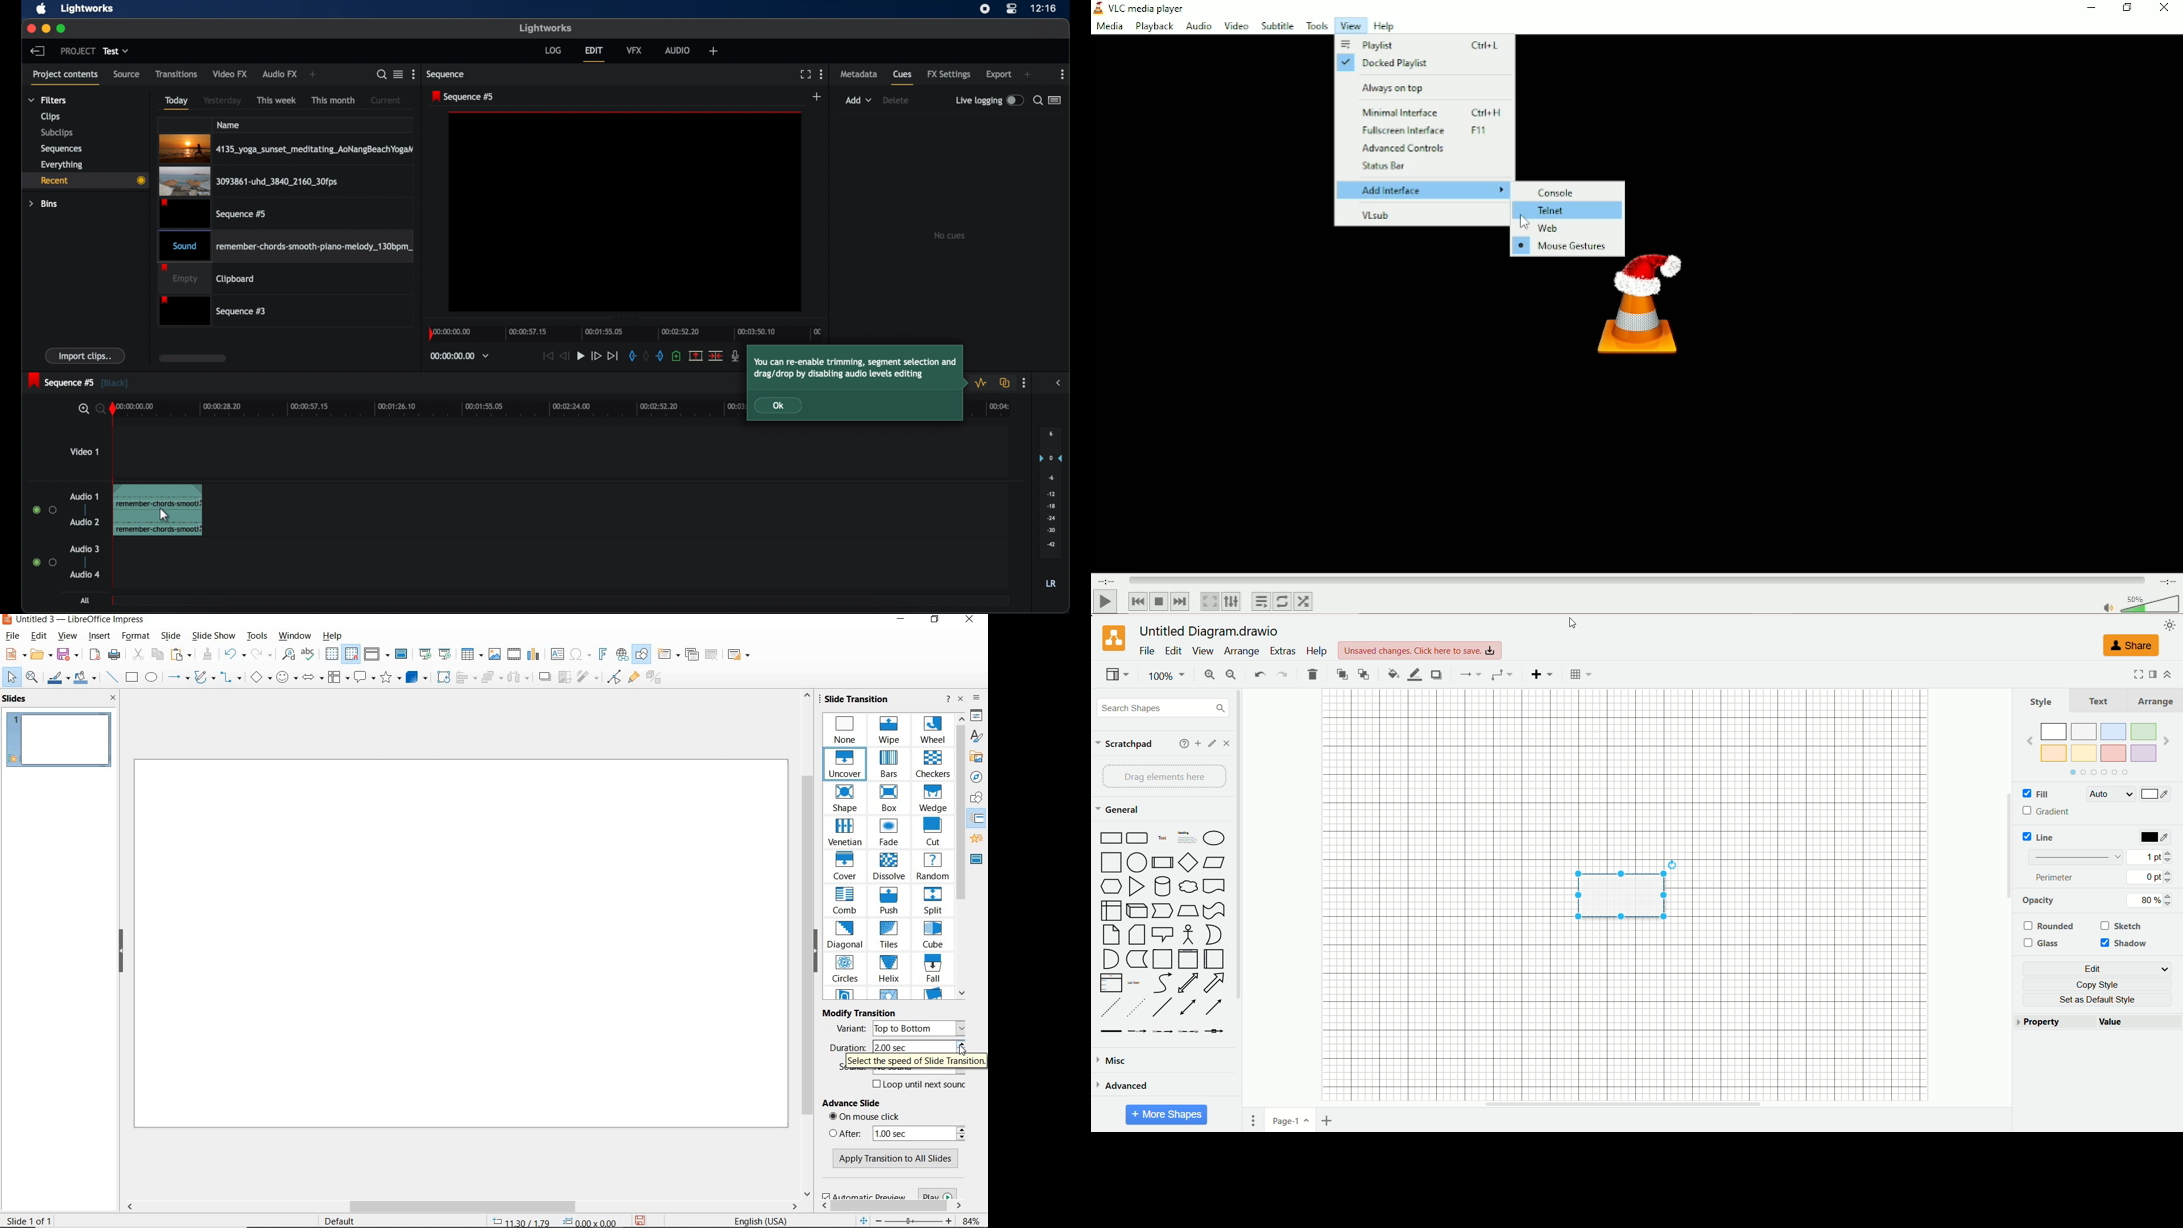  Describe the element at coordinates (214, 636) in the screenshot. I see `SLIDE SHOW` at that location.